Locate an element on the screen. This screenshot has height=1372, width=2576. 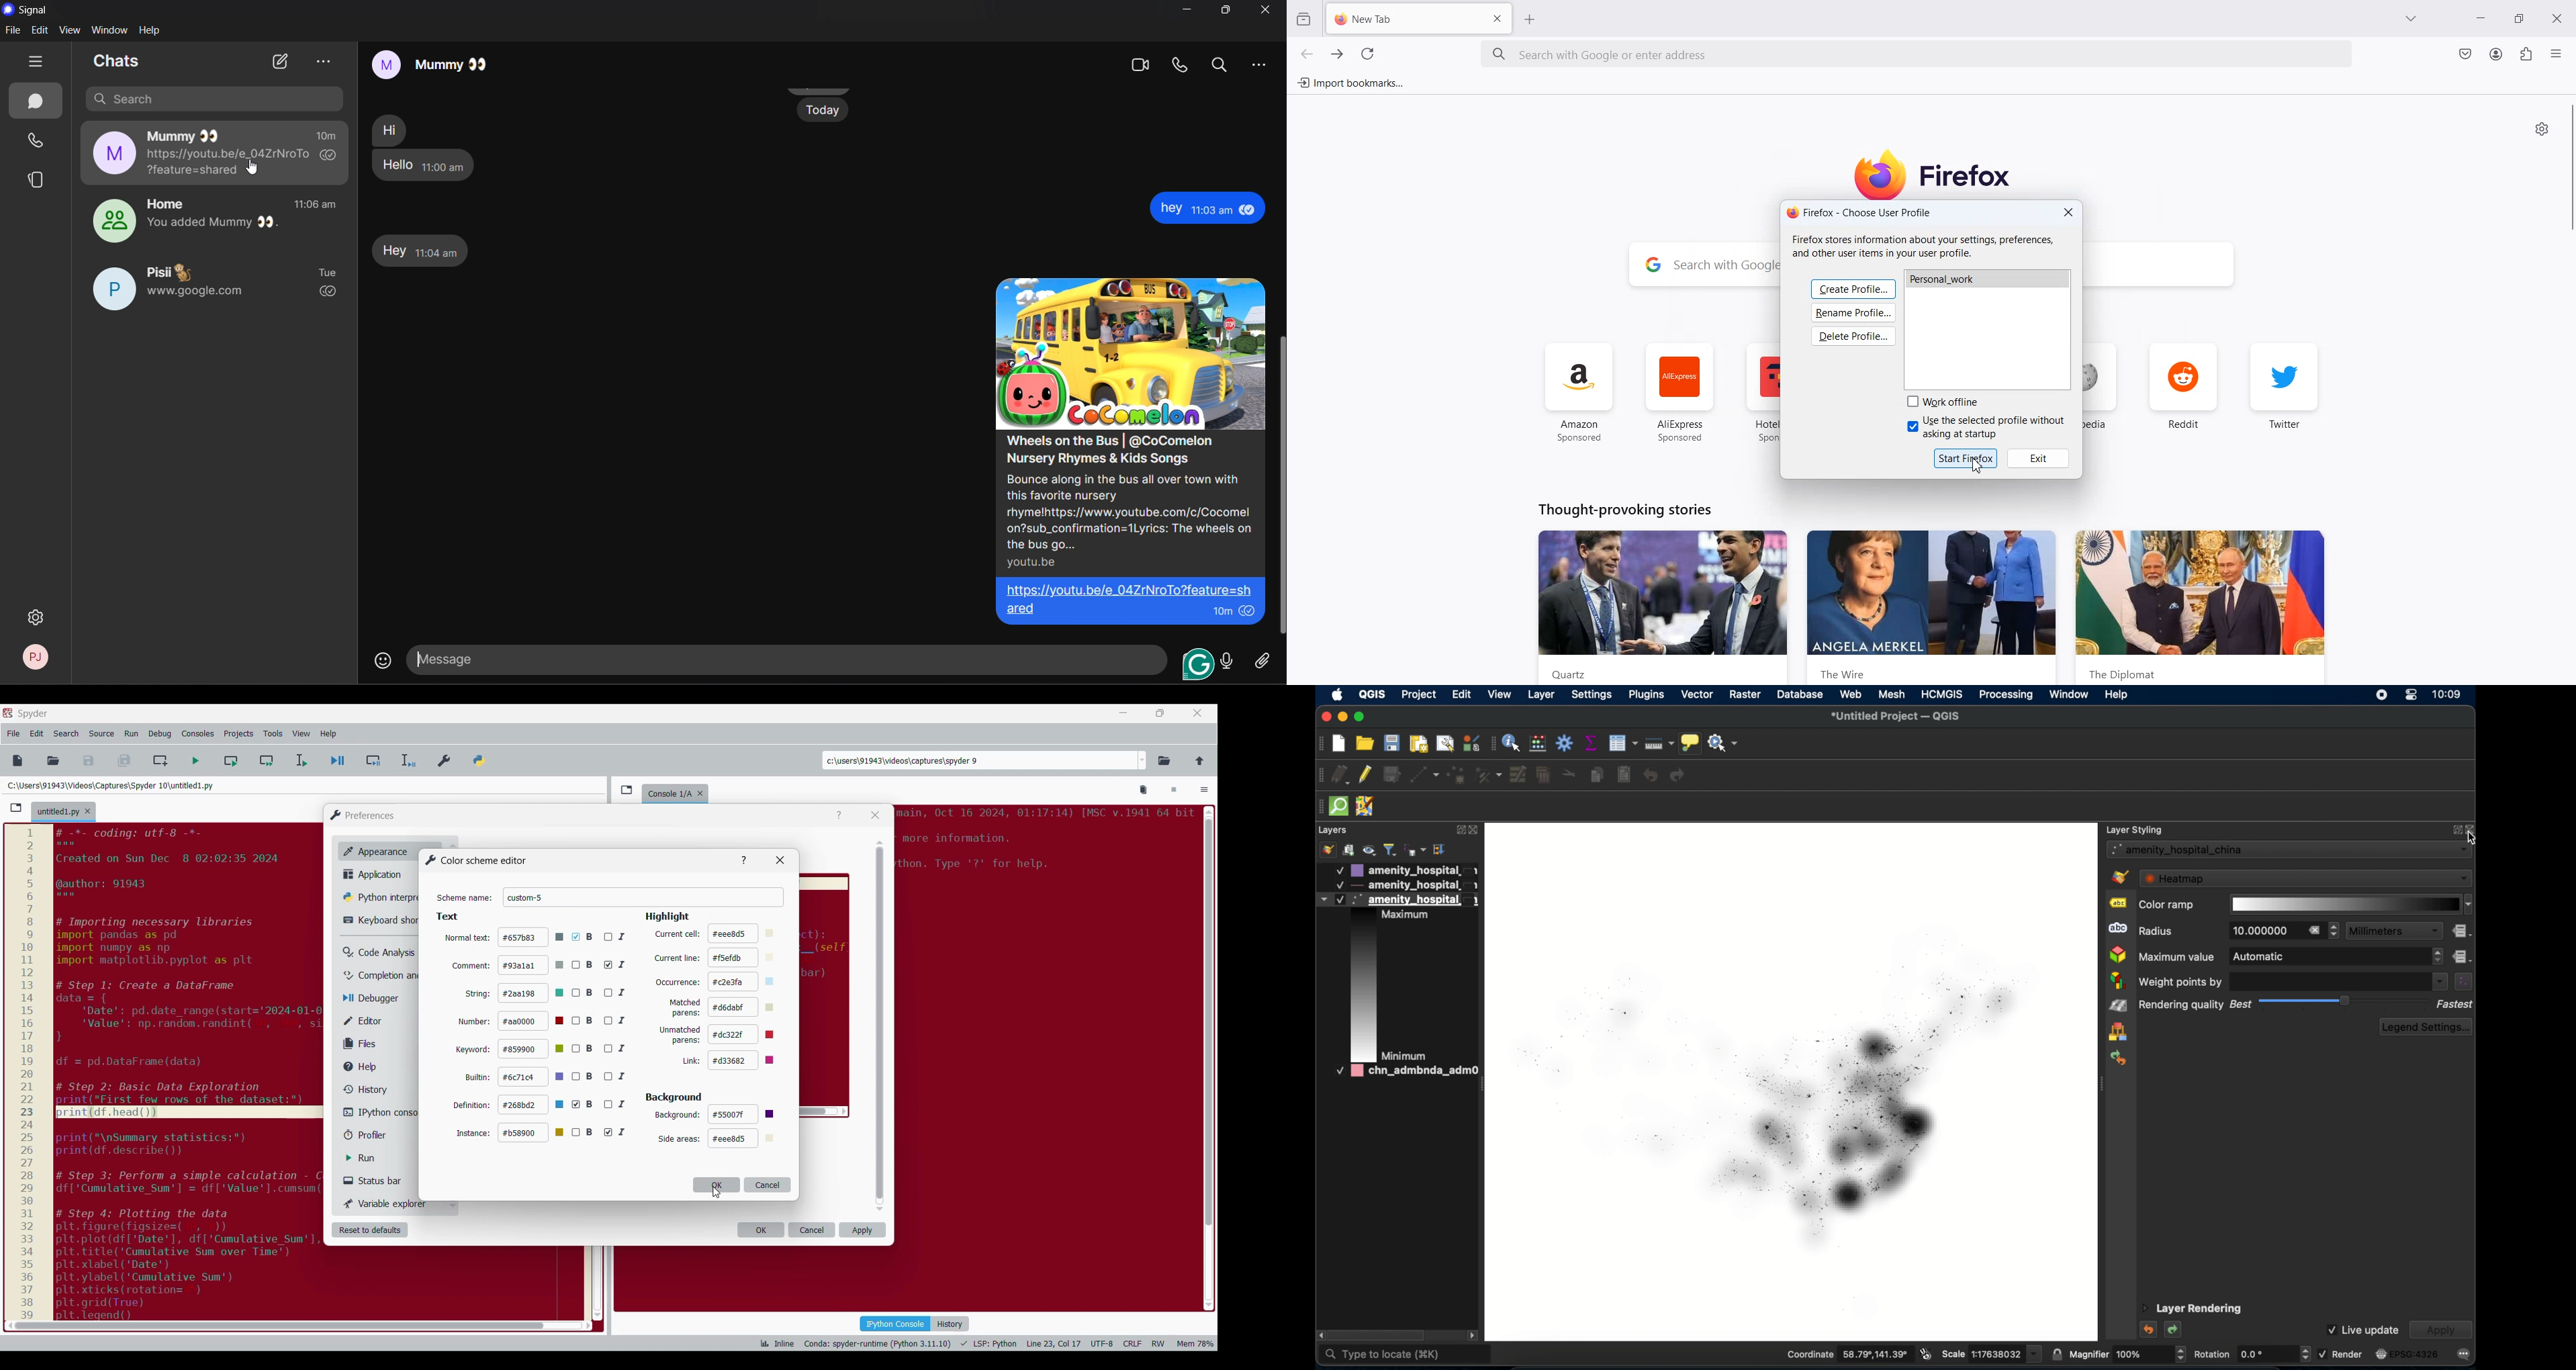
New file is located at coordinates (17, 760).